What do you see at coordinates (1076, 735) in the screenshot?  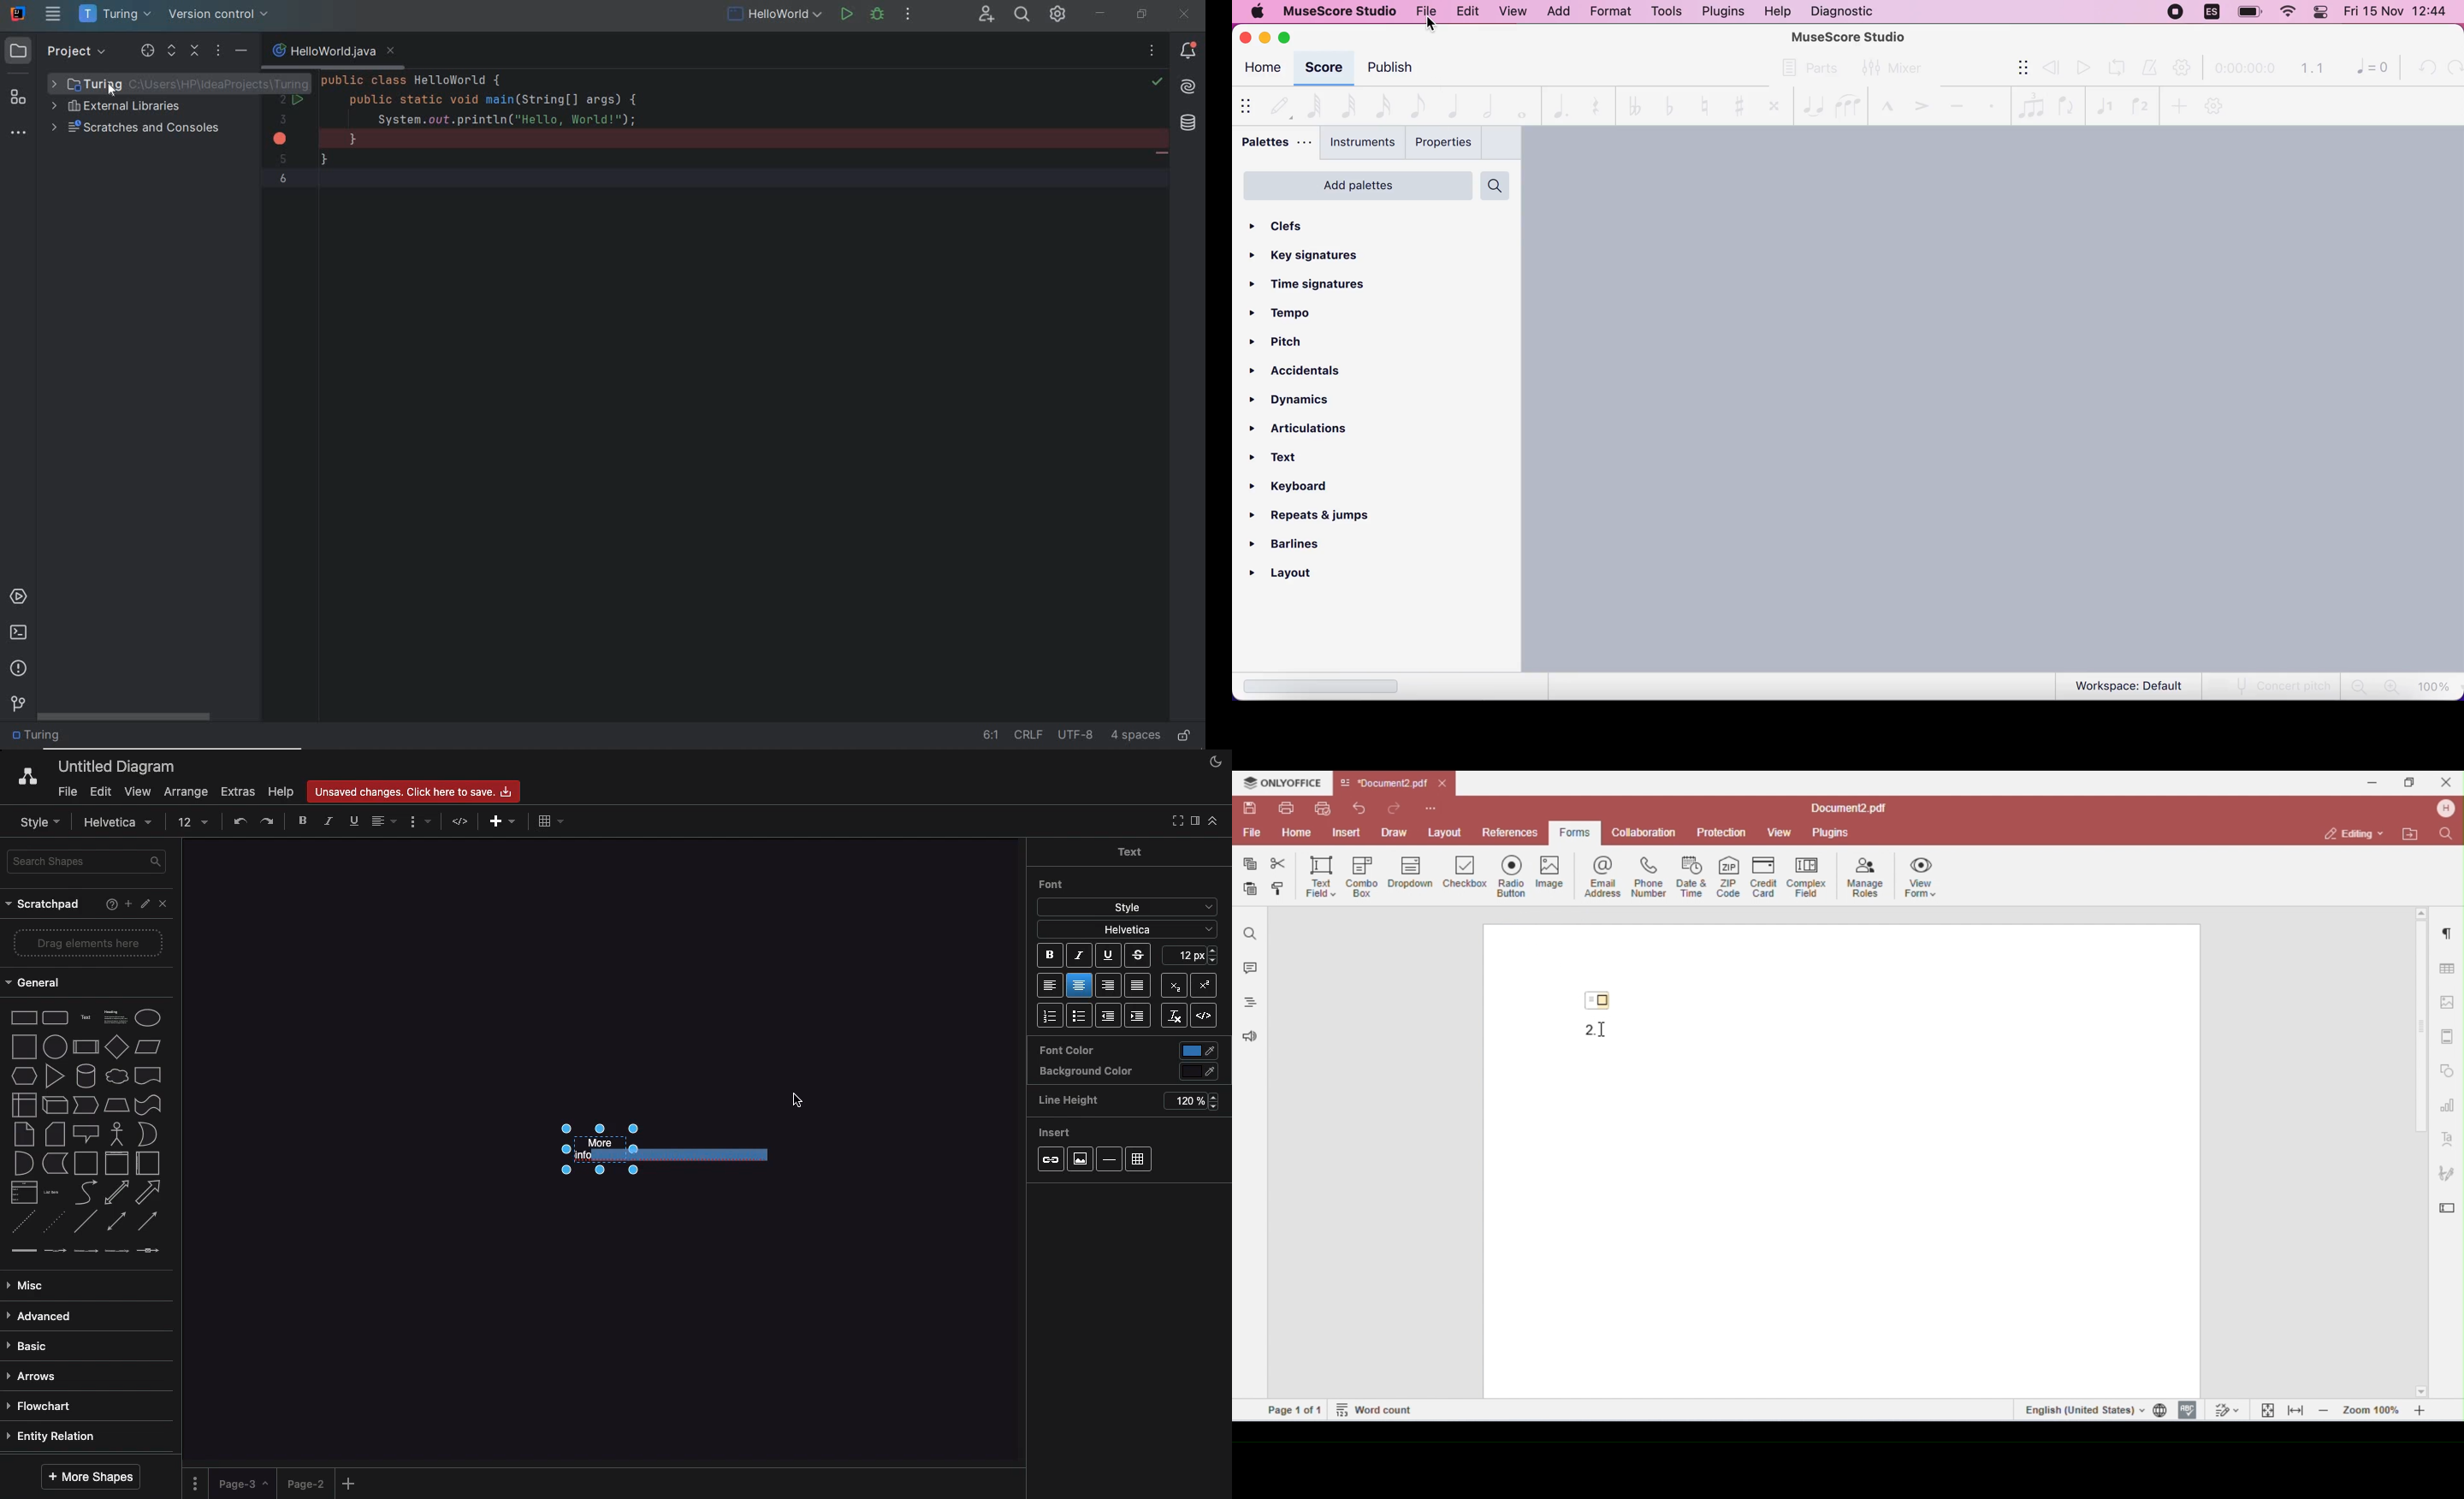 I see `file encoding` at bounding box center [1076, 735].